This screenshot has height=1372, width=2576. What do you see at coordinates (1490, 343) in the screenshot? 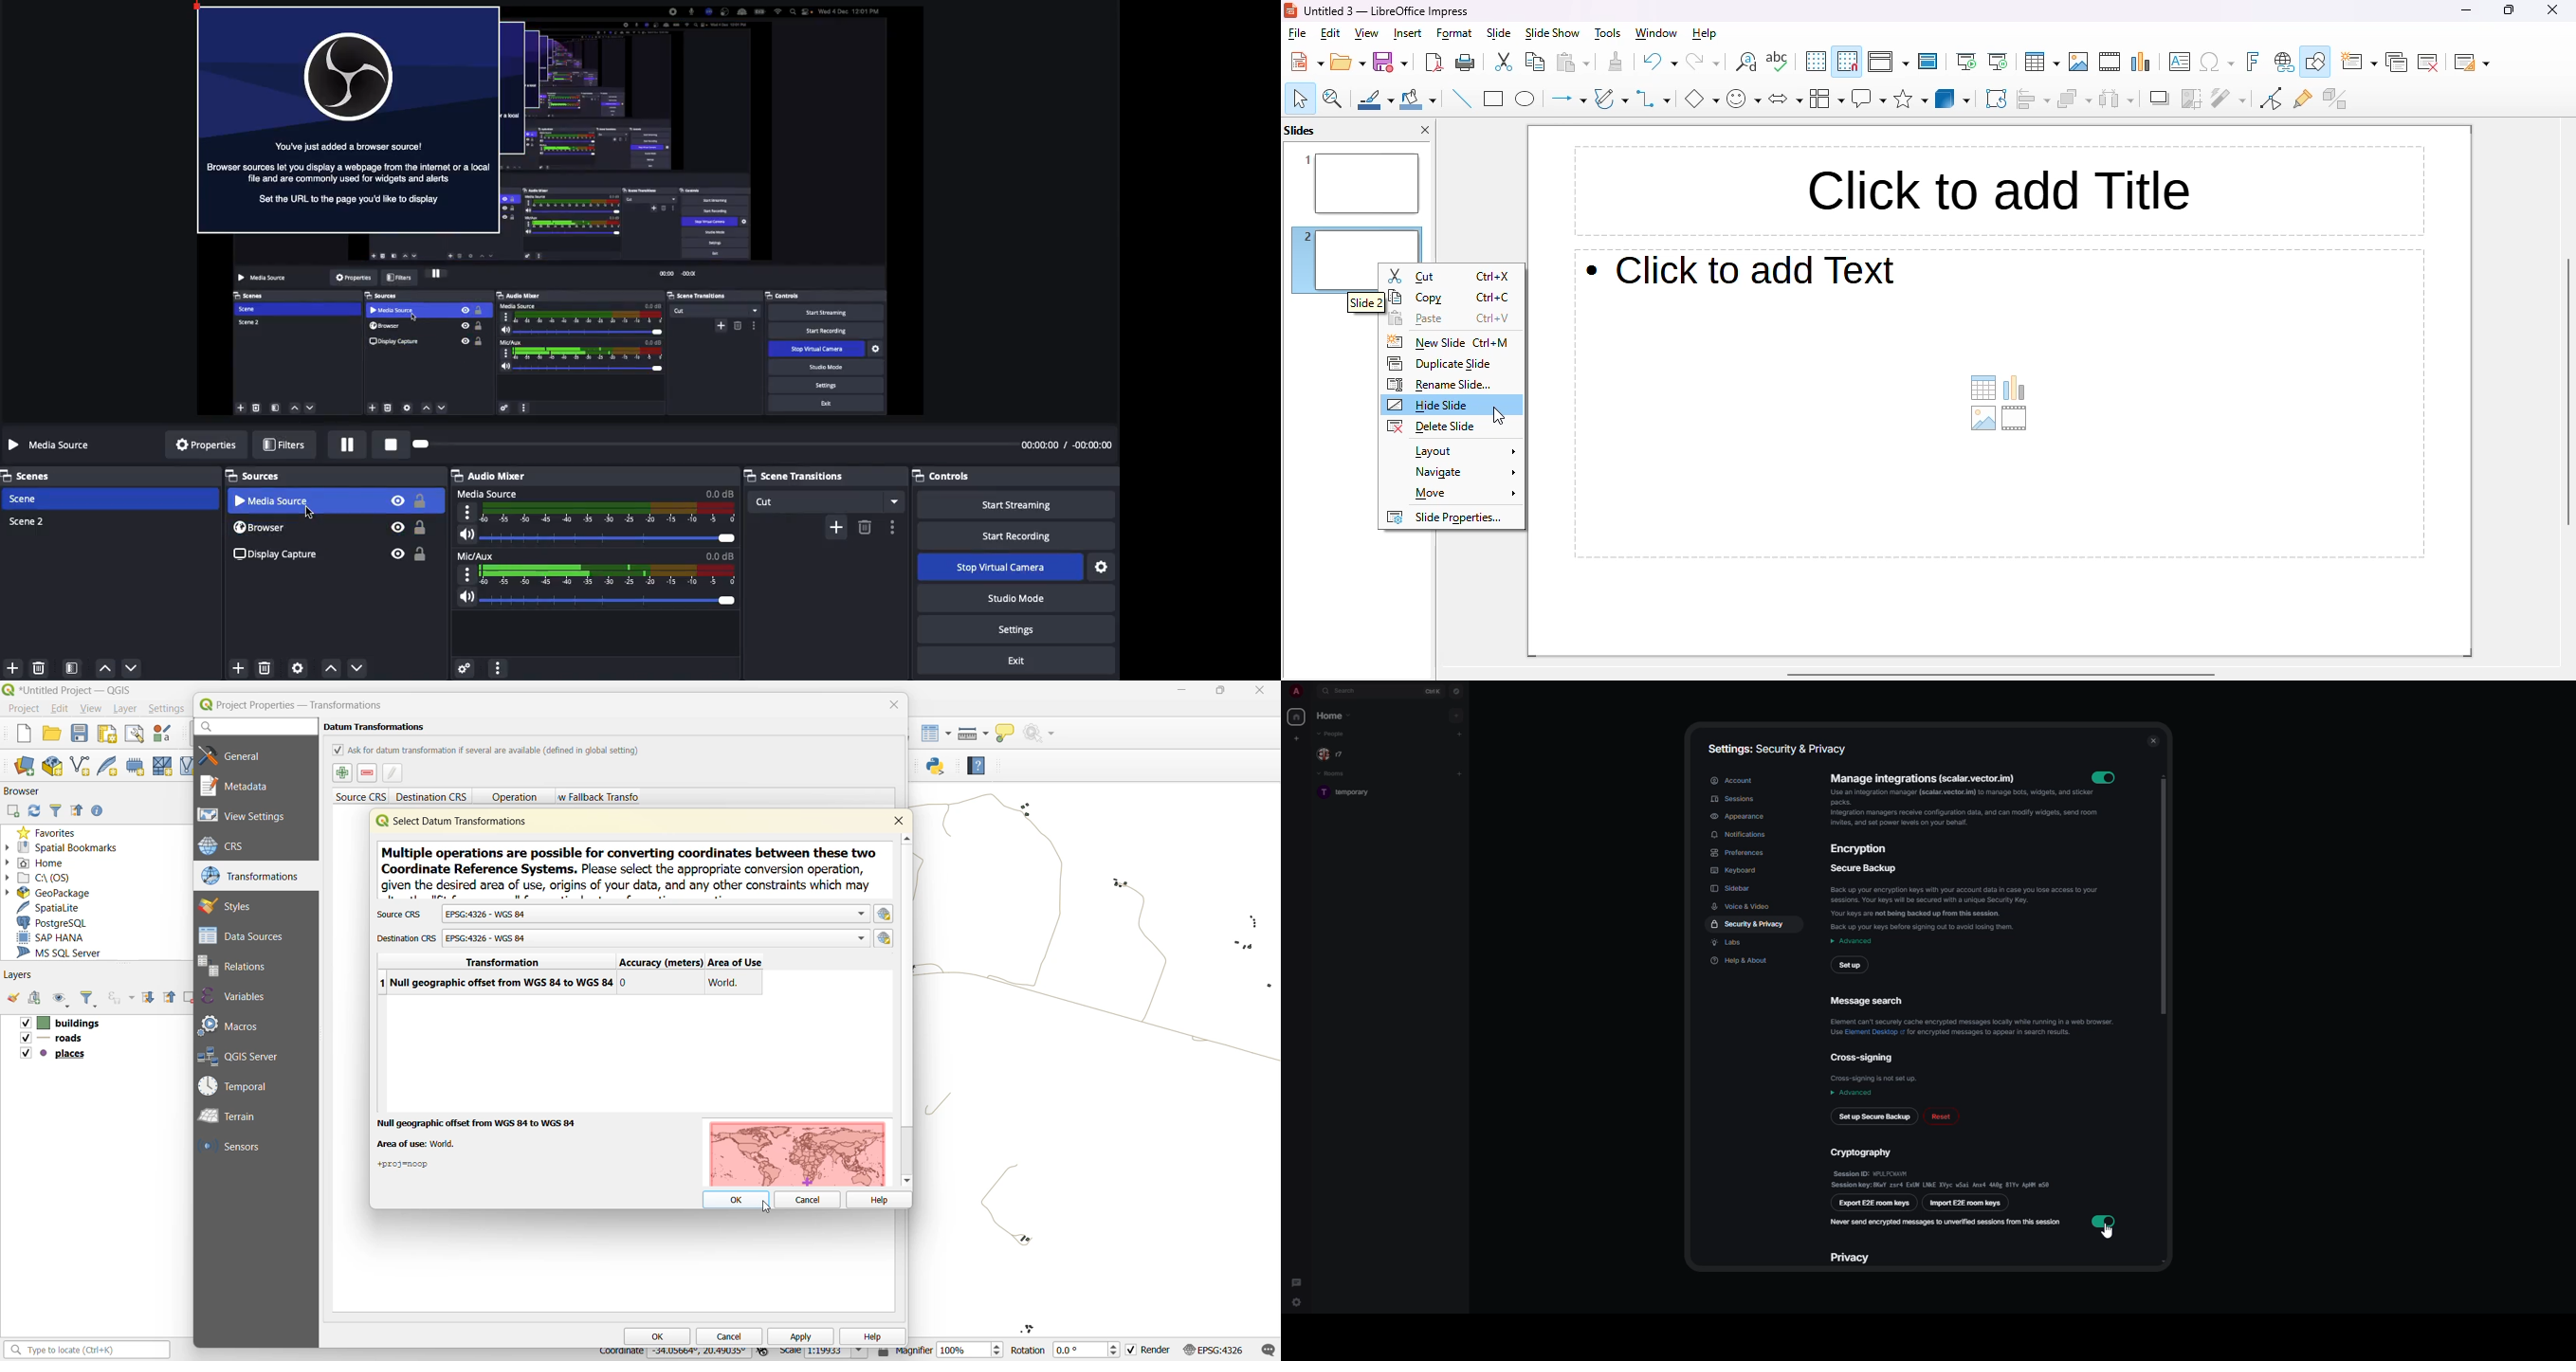
I see `Ctrl+M` at bounding box center [1490, 343].